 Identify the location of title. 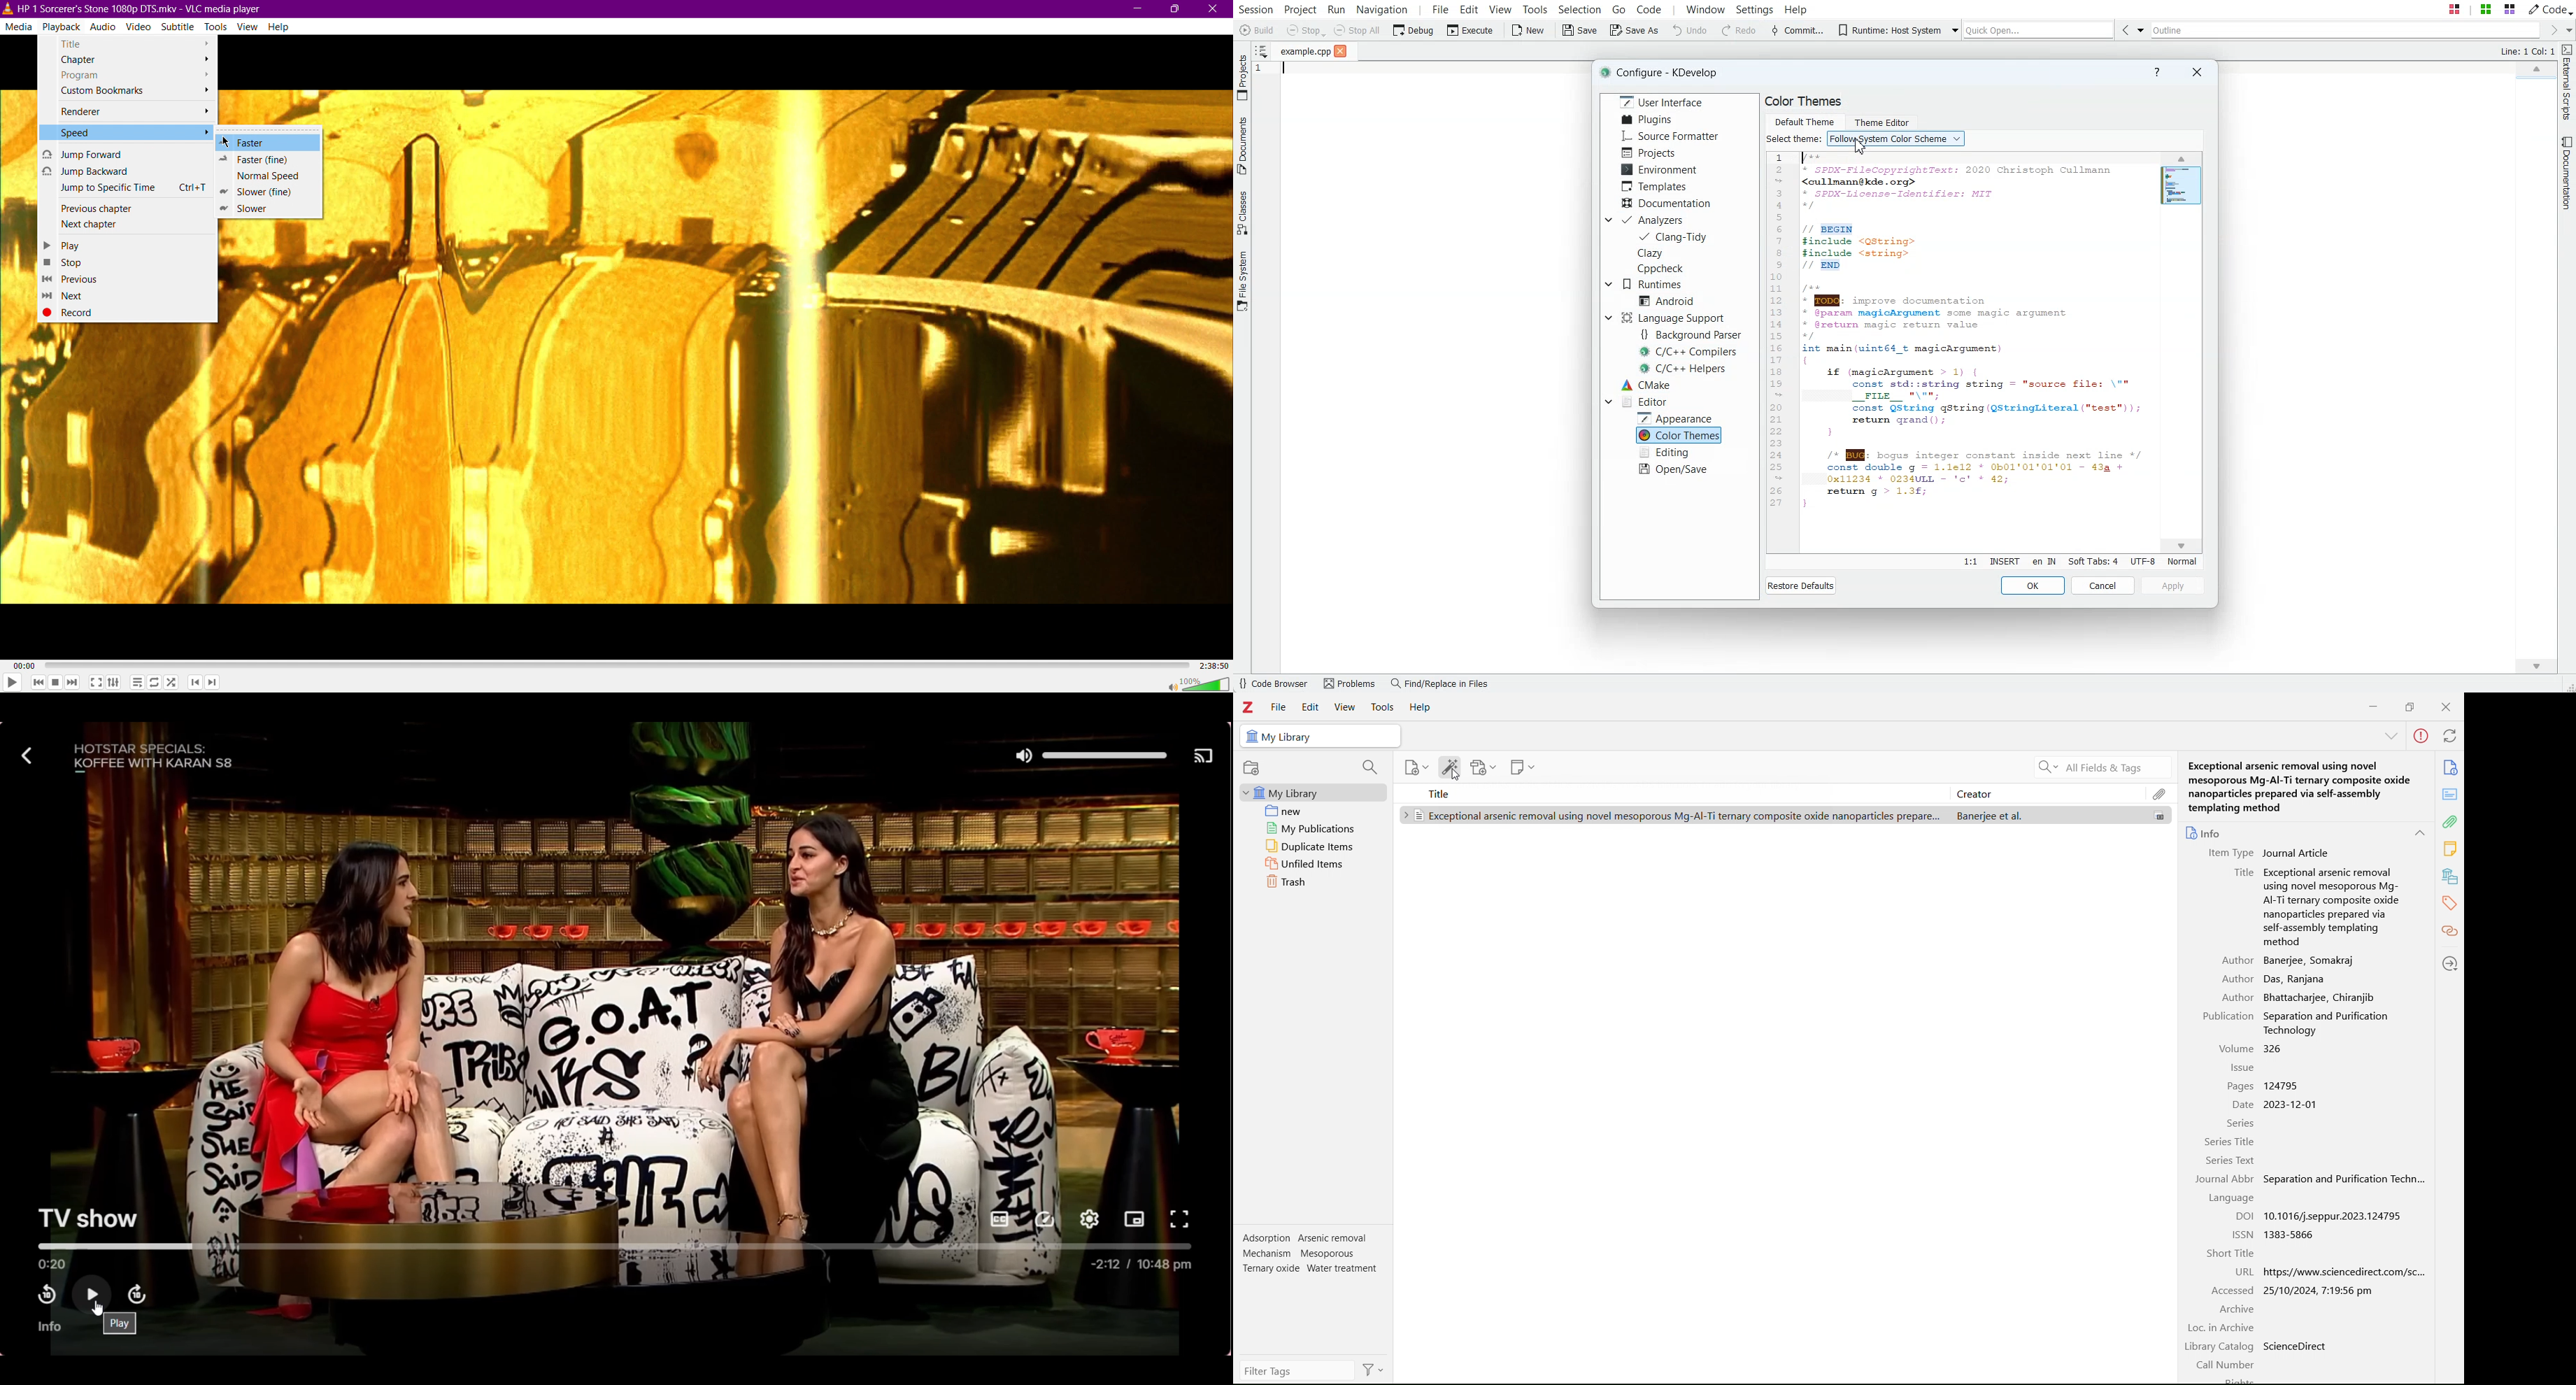
(2242, 872).